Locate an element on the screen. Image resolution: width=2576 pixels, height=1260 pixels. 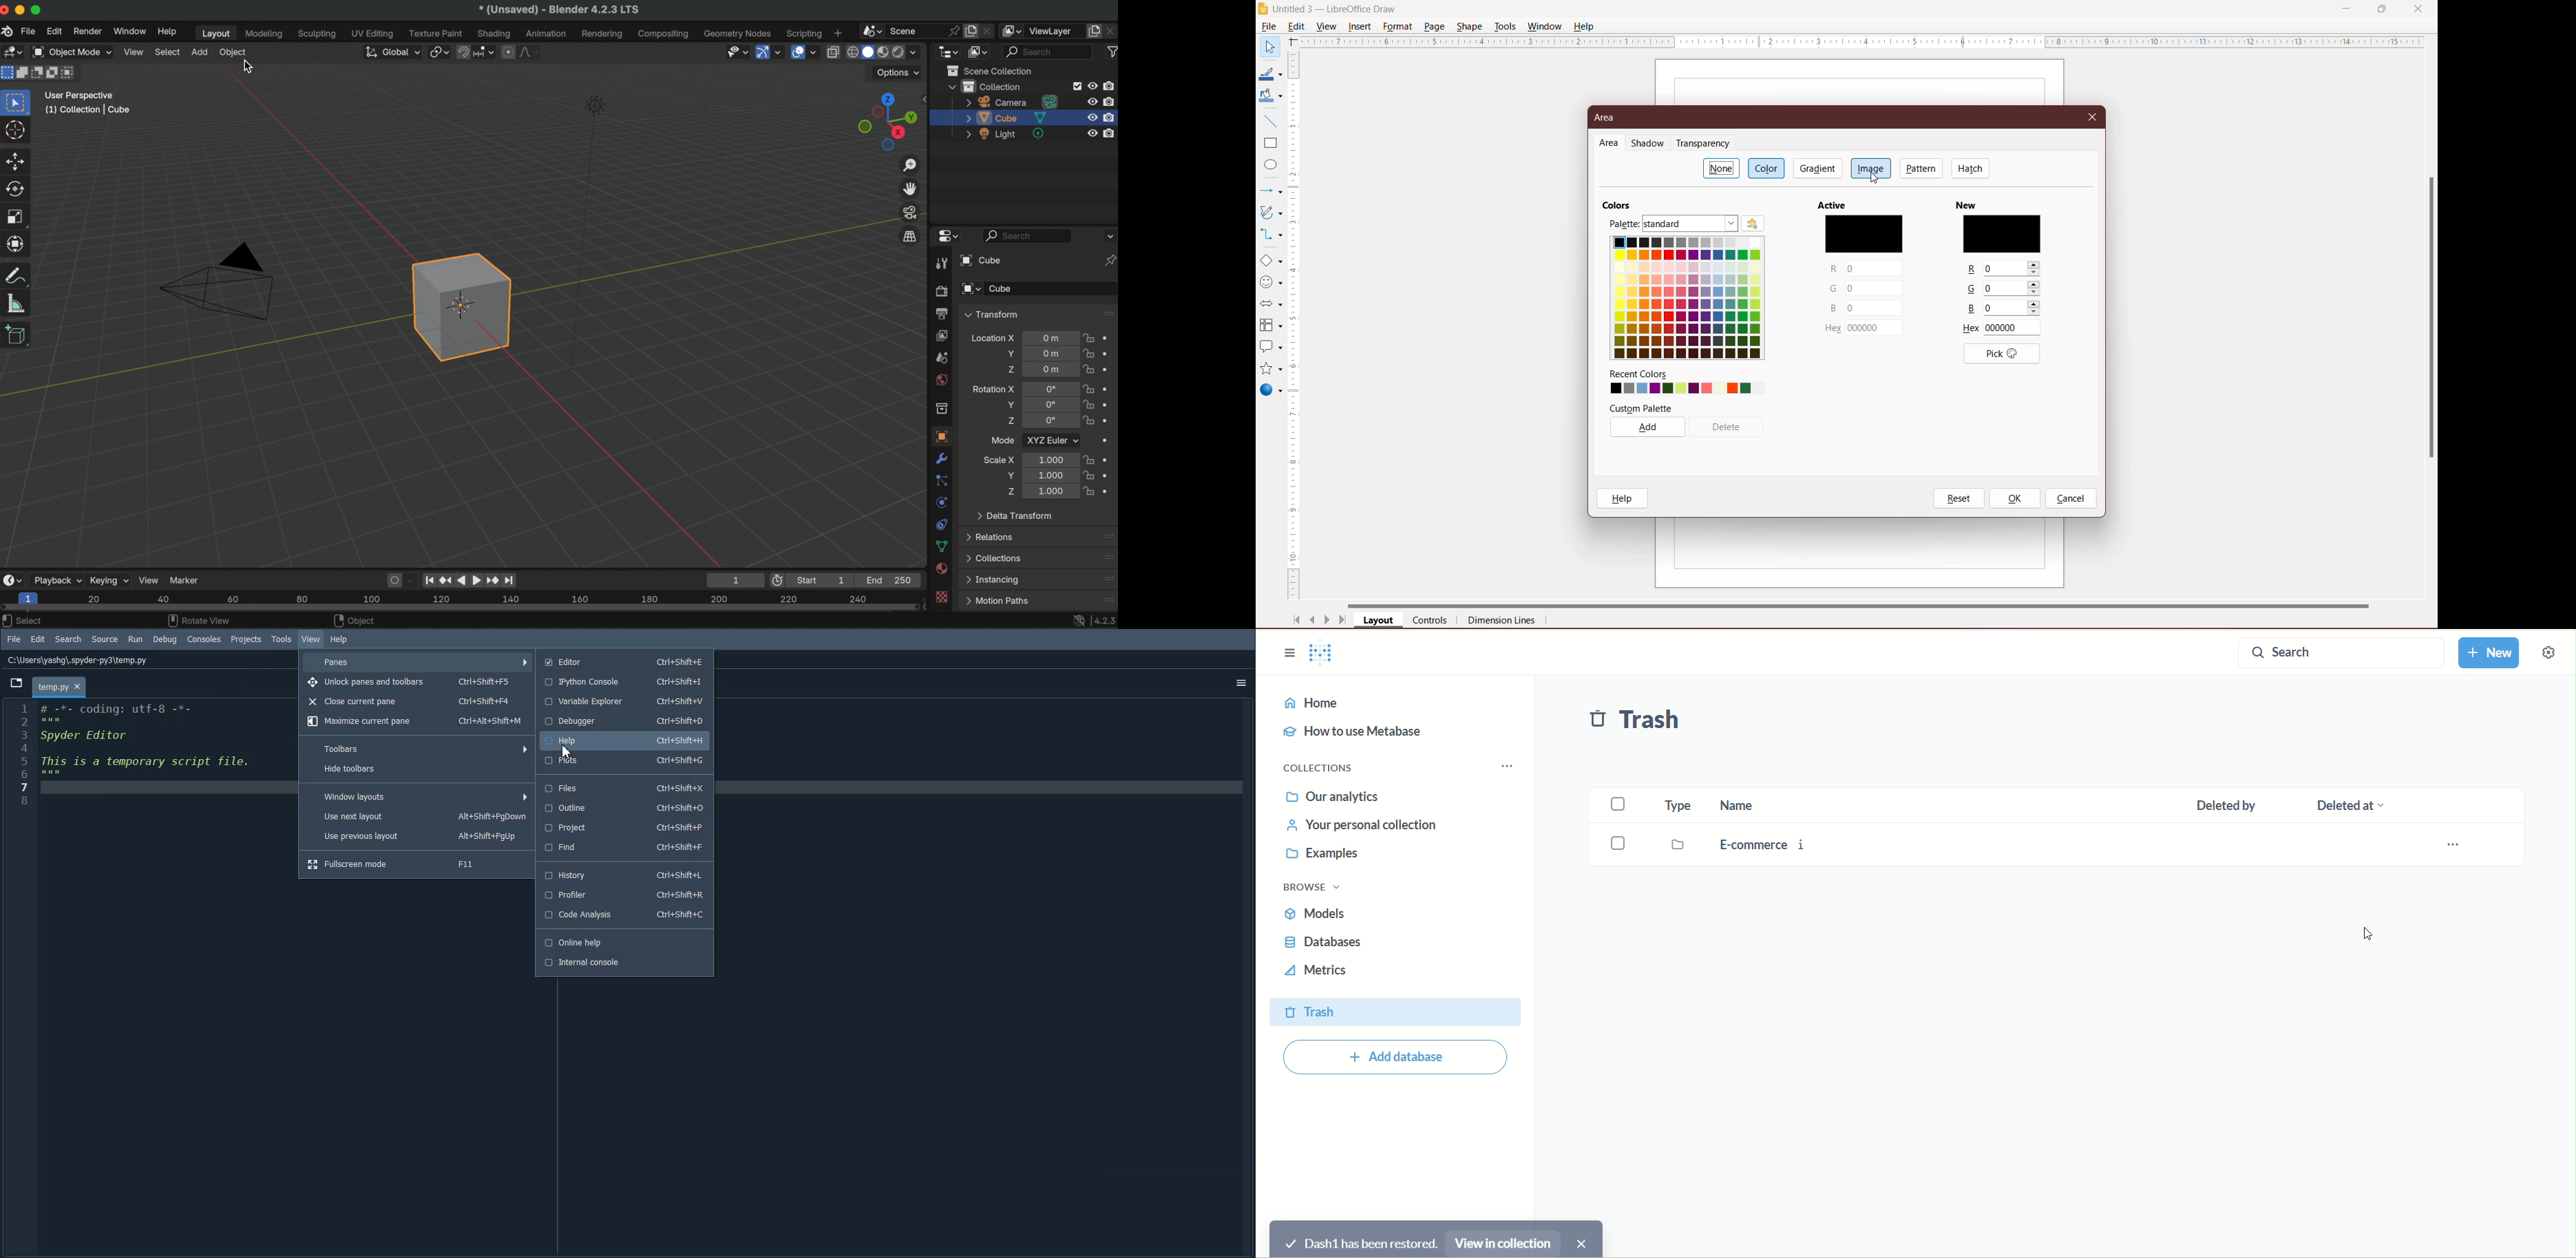
Line Color is located at coordinates (1269, 74).